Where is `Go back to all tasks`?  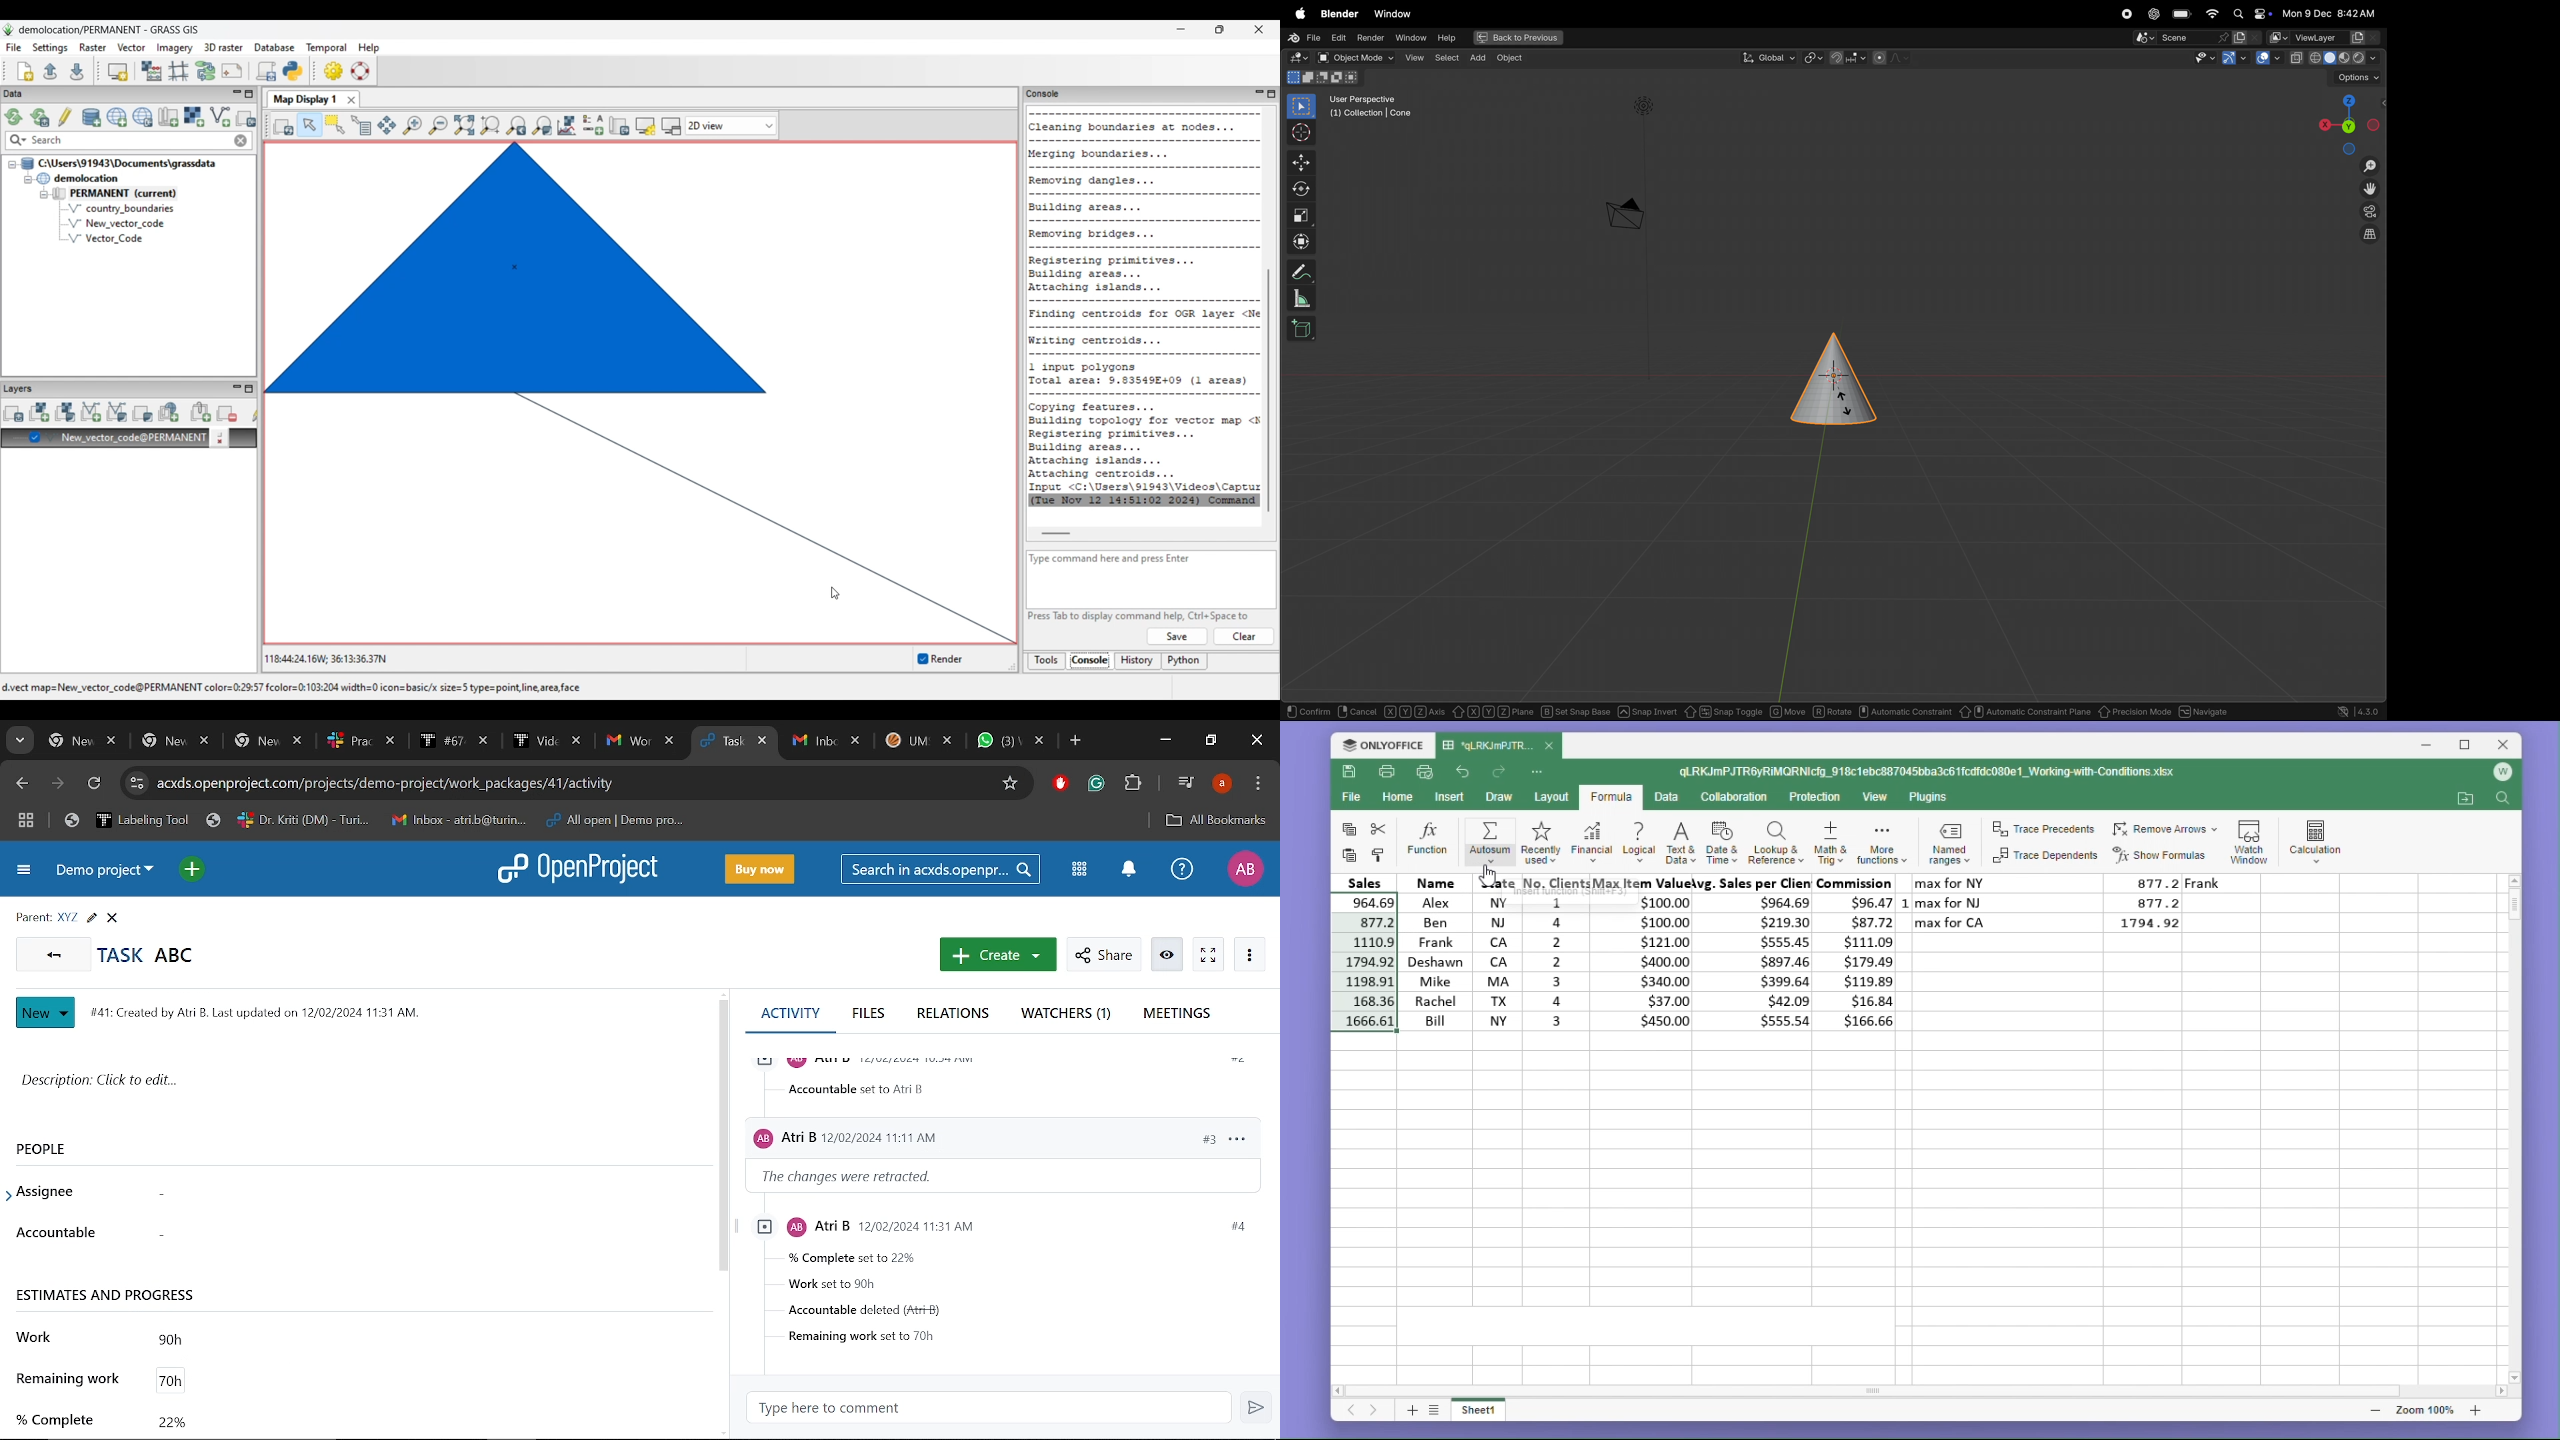
Go back to all tasks is located at coordinates (54, 955).